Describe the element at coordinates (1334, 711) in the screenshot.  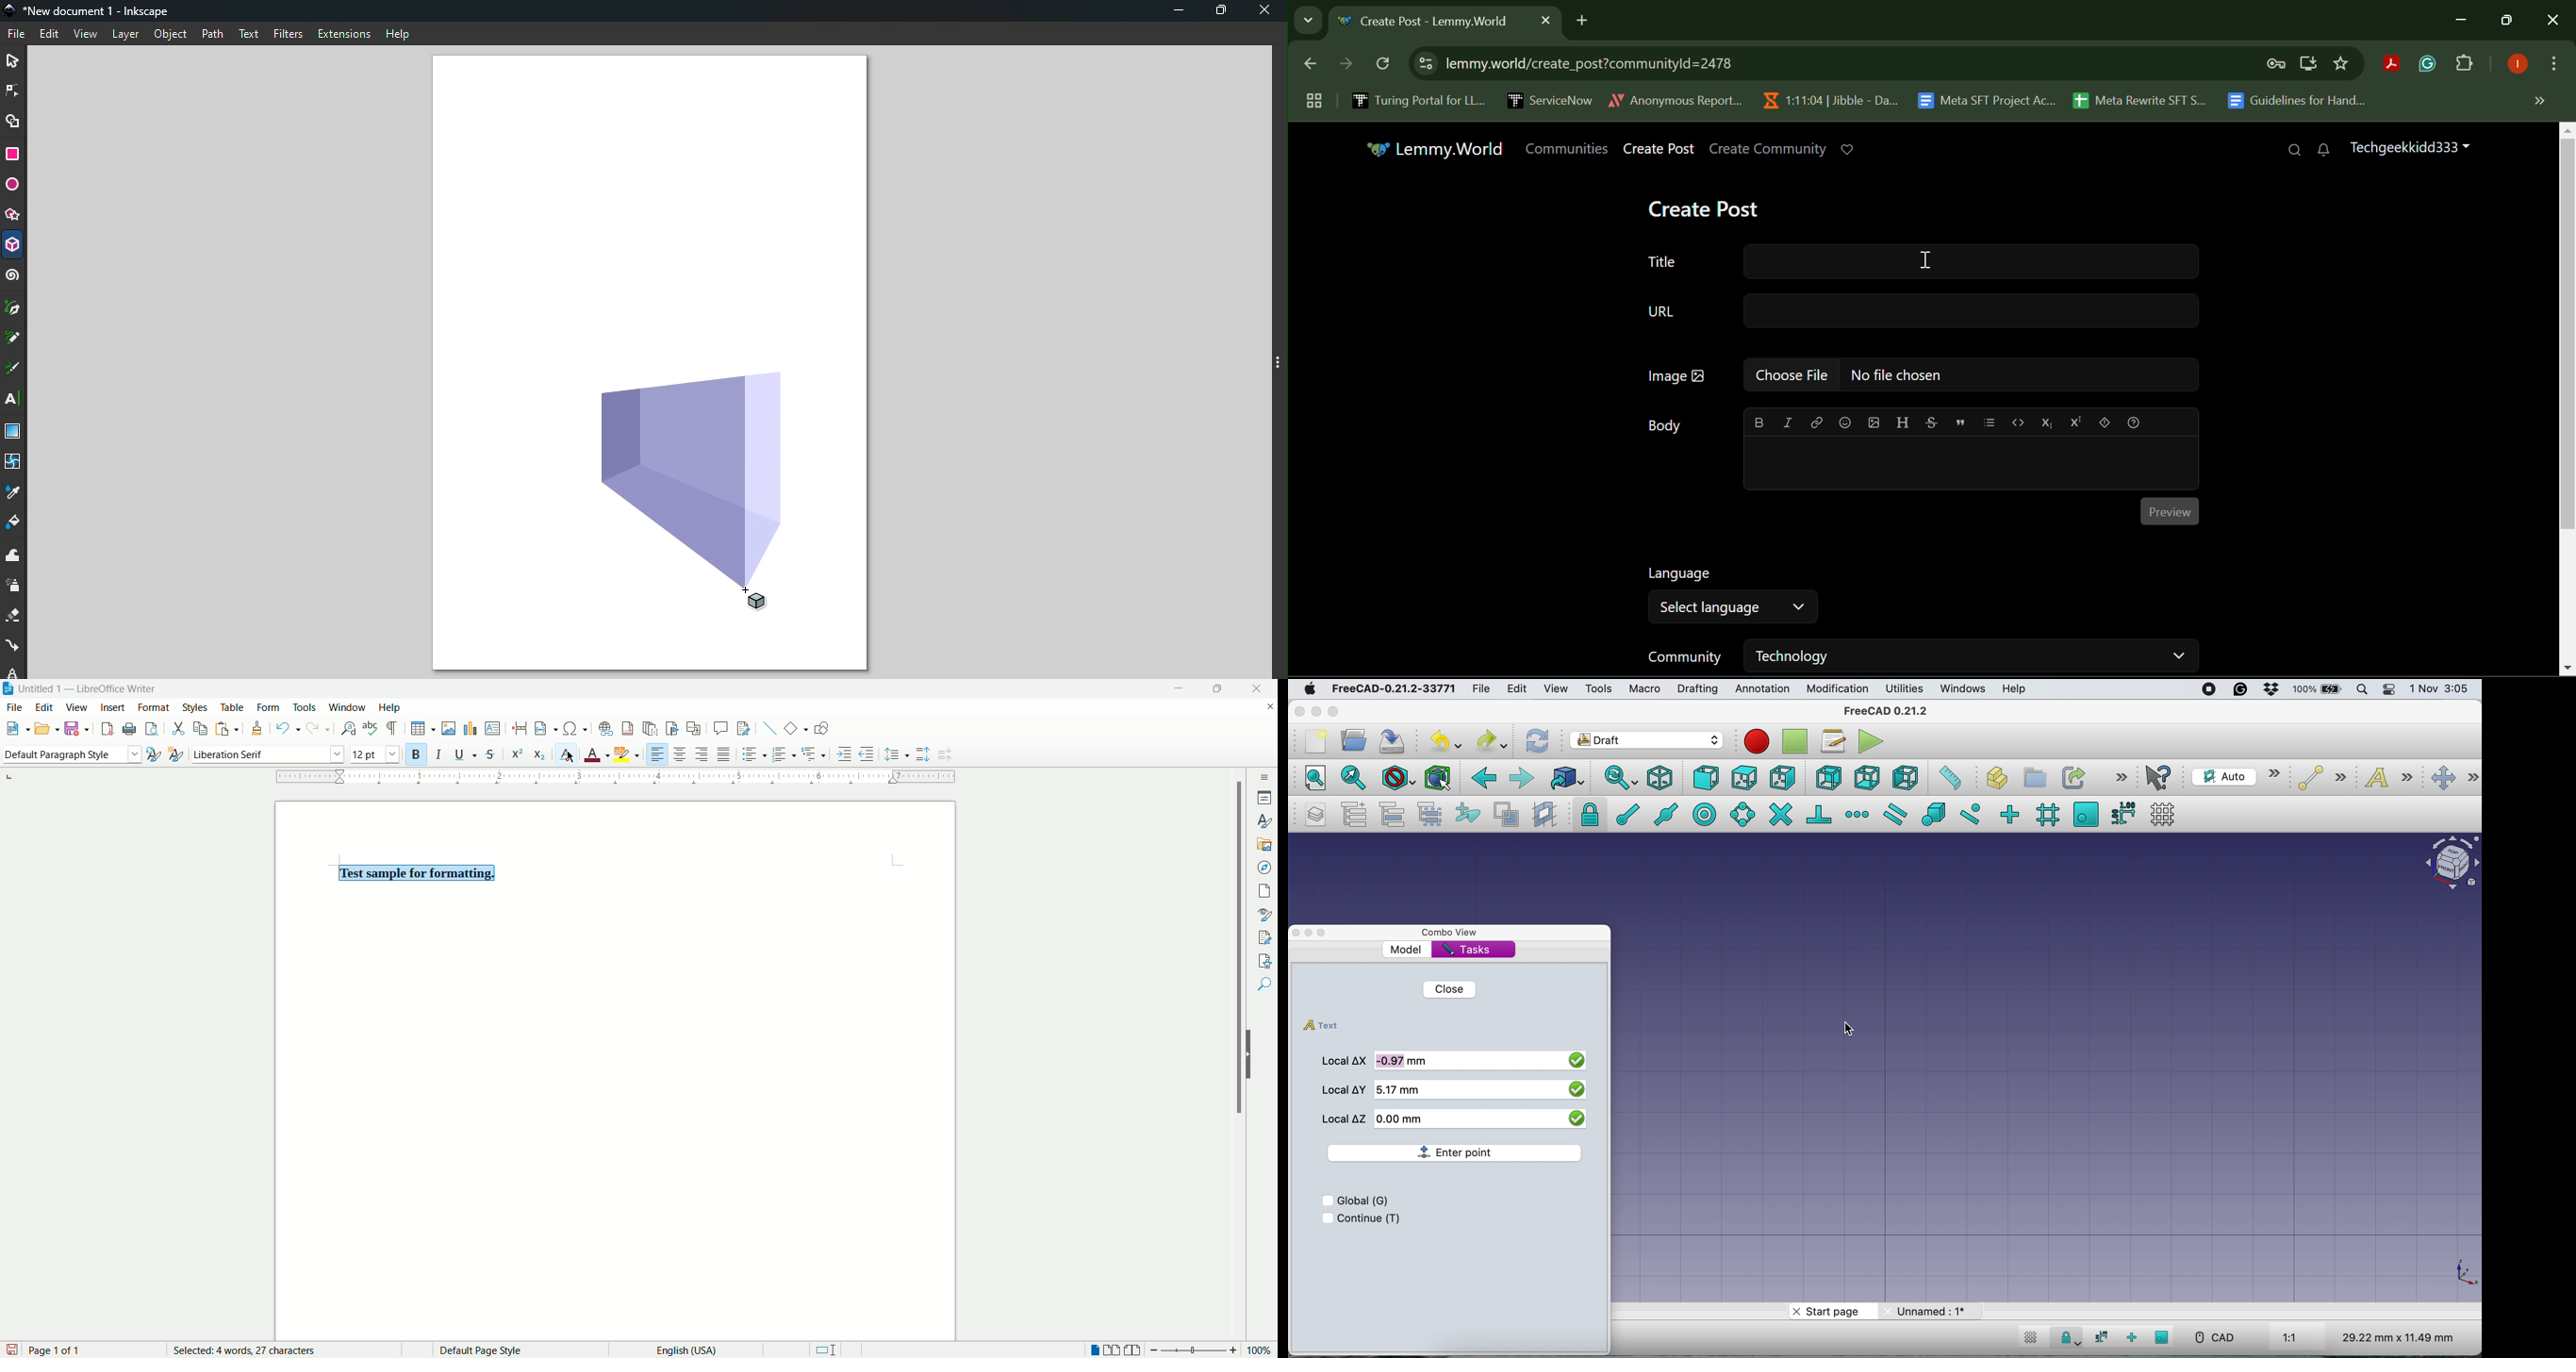
I see `maximise` at that location.